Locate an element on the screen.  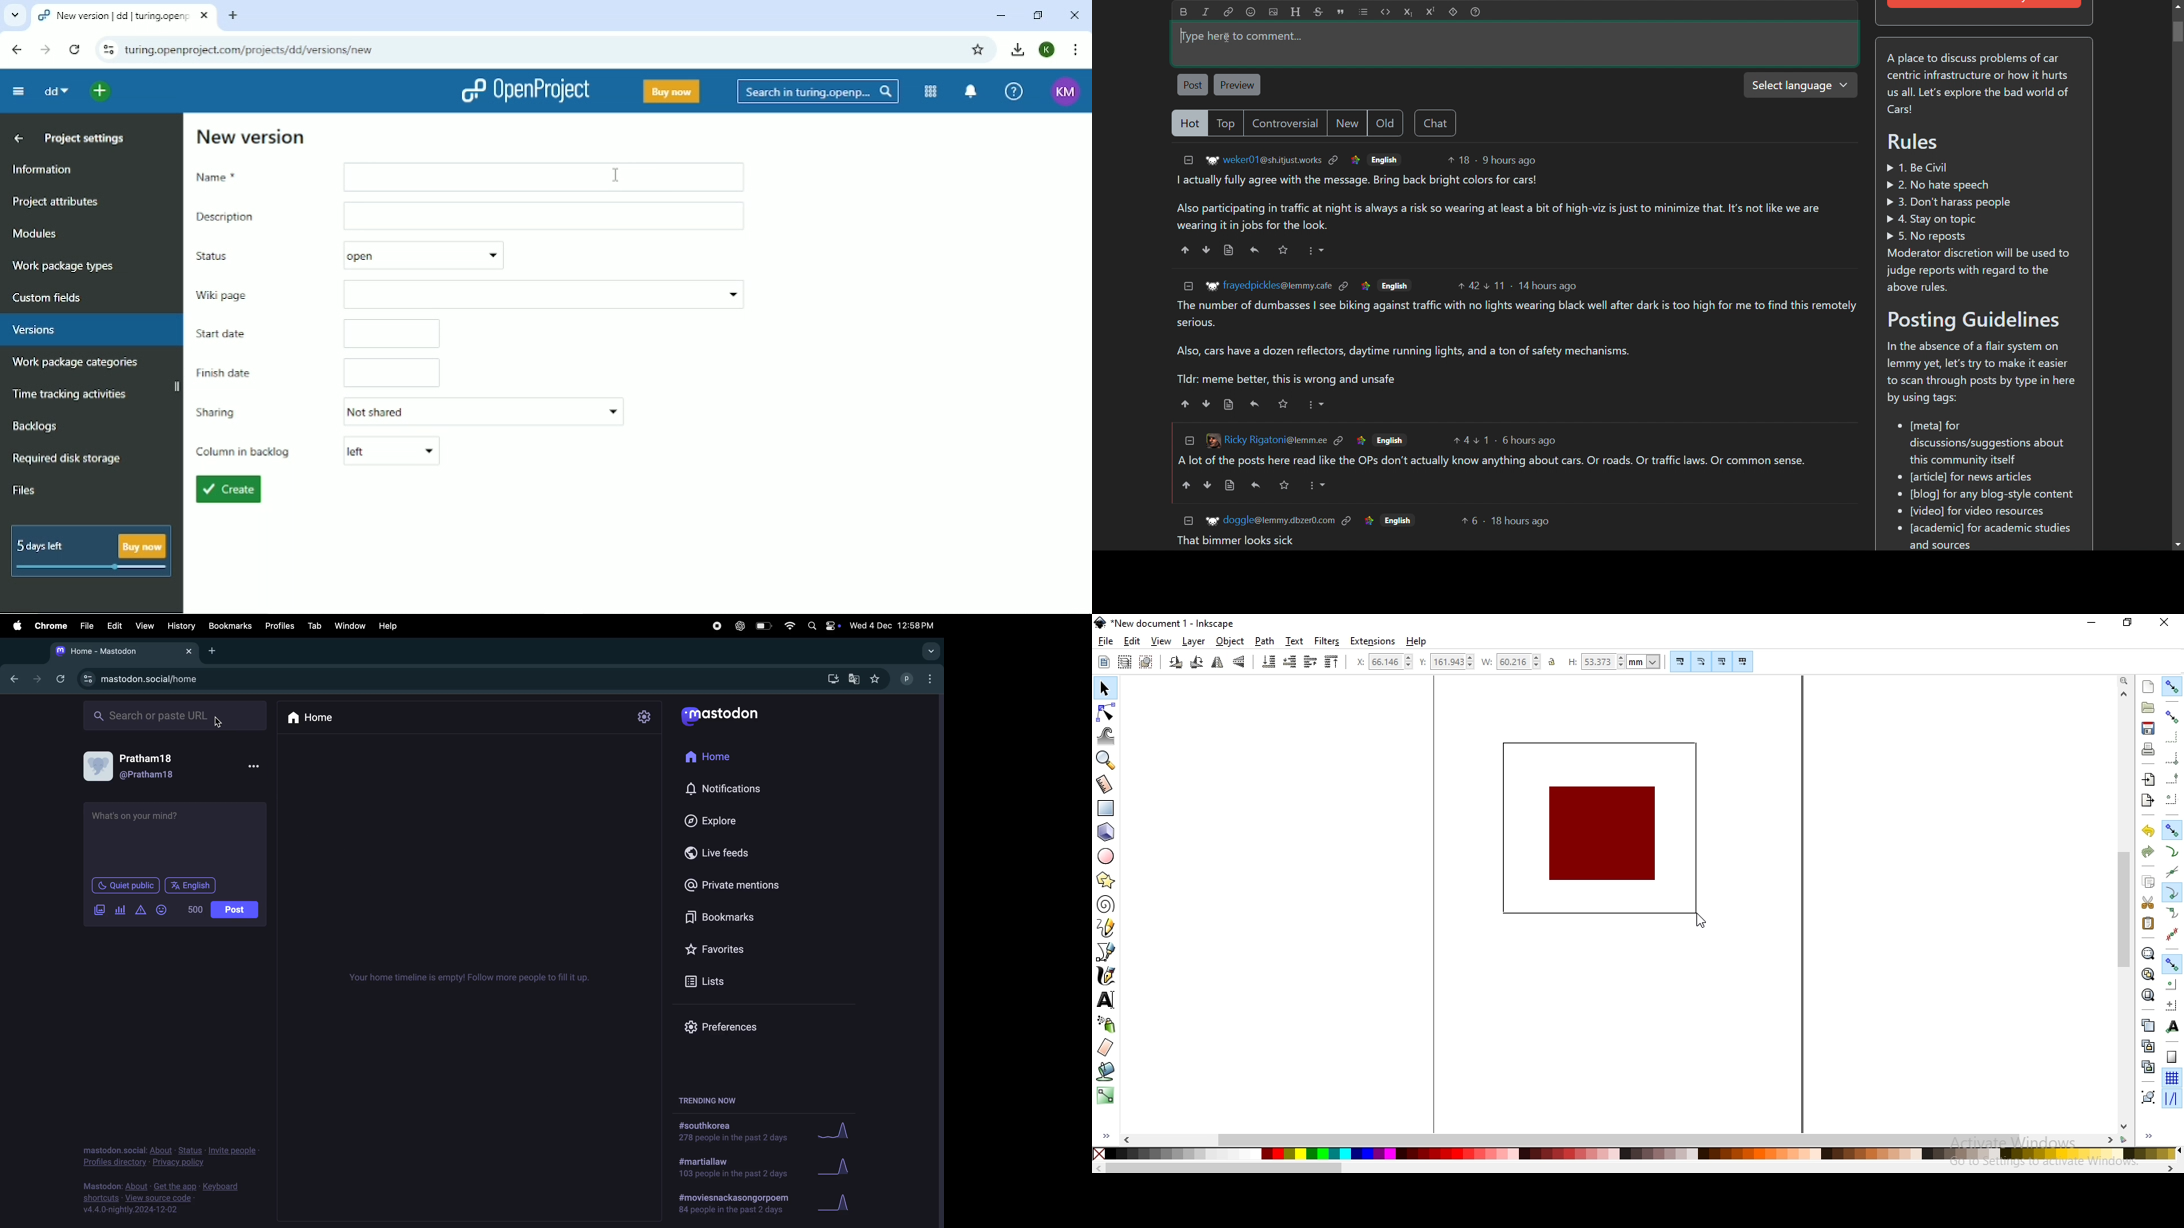
reply is located at coordinates (1256, 404).